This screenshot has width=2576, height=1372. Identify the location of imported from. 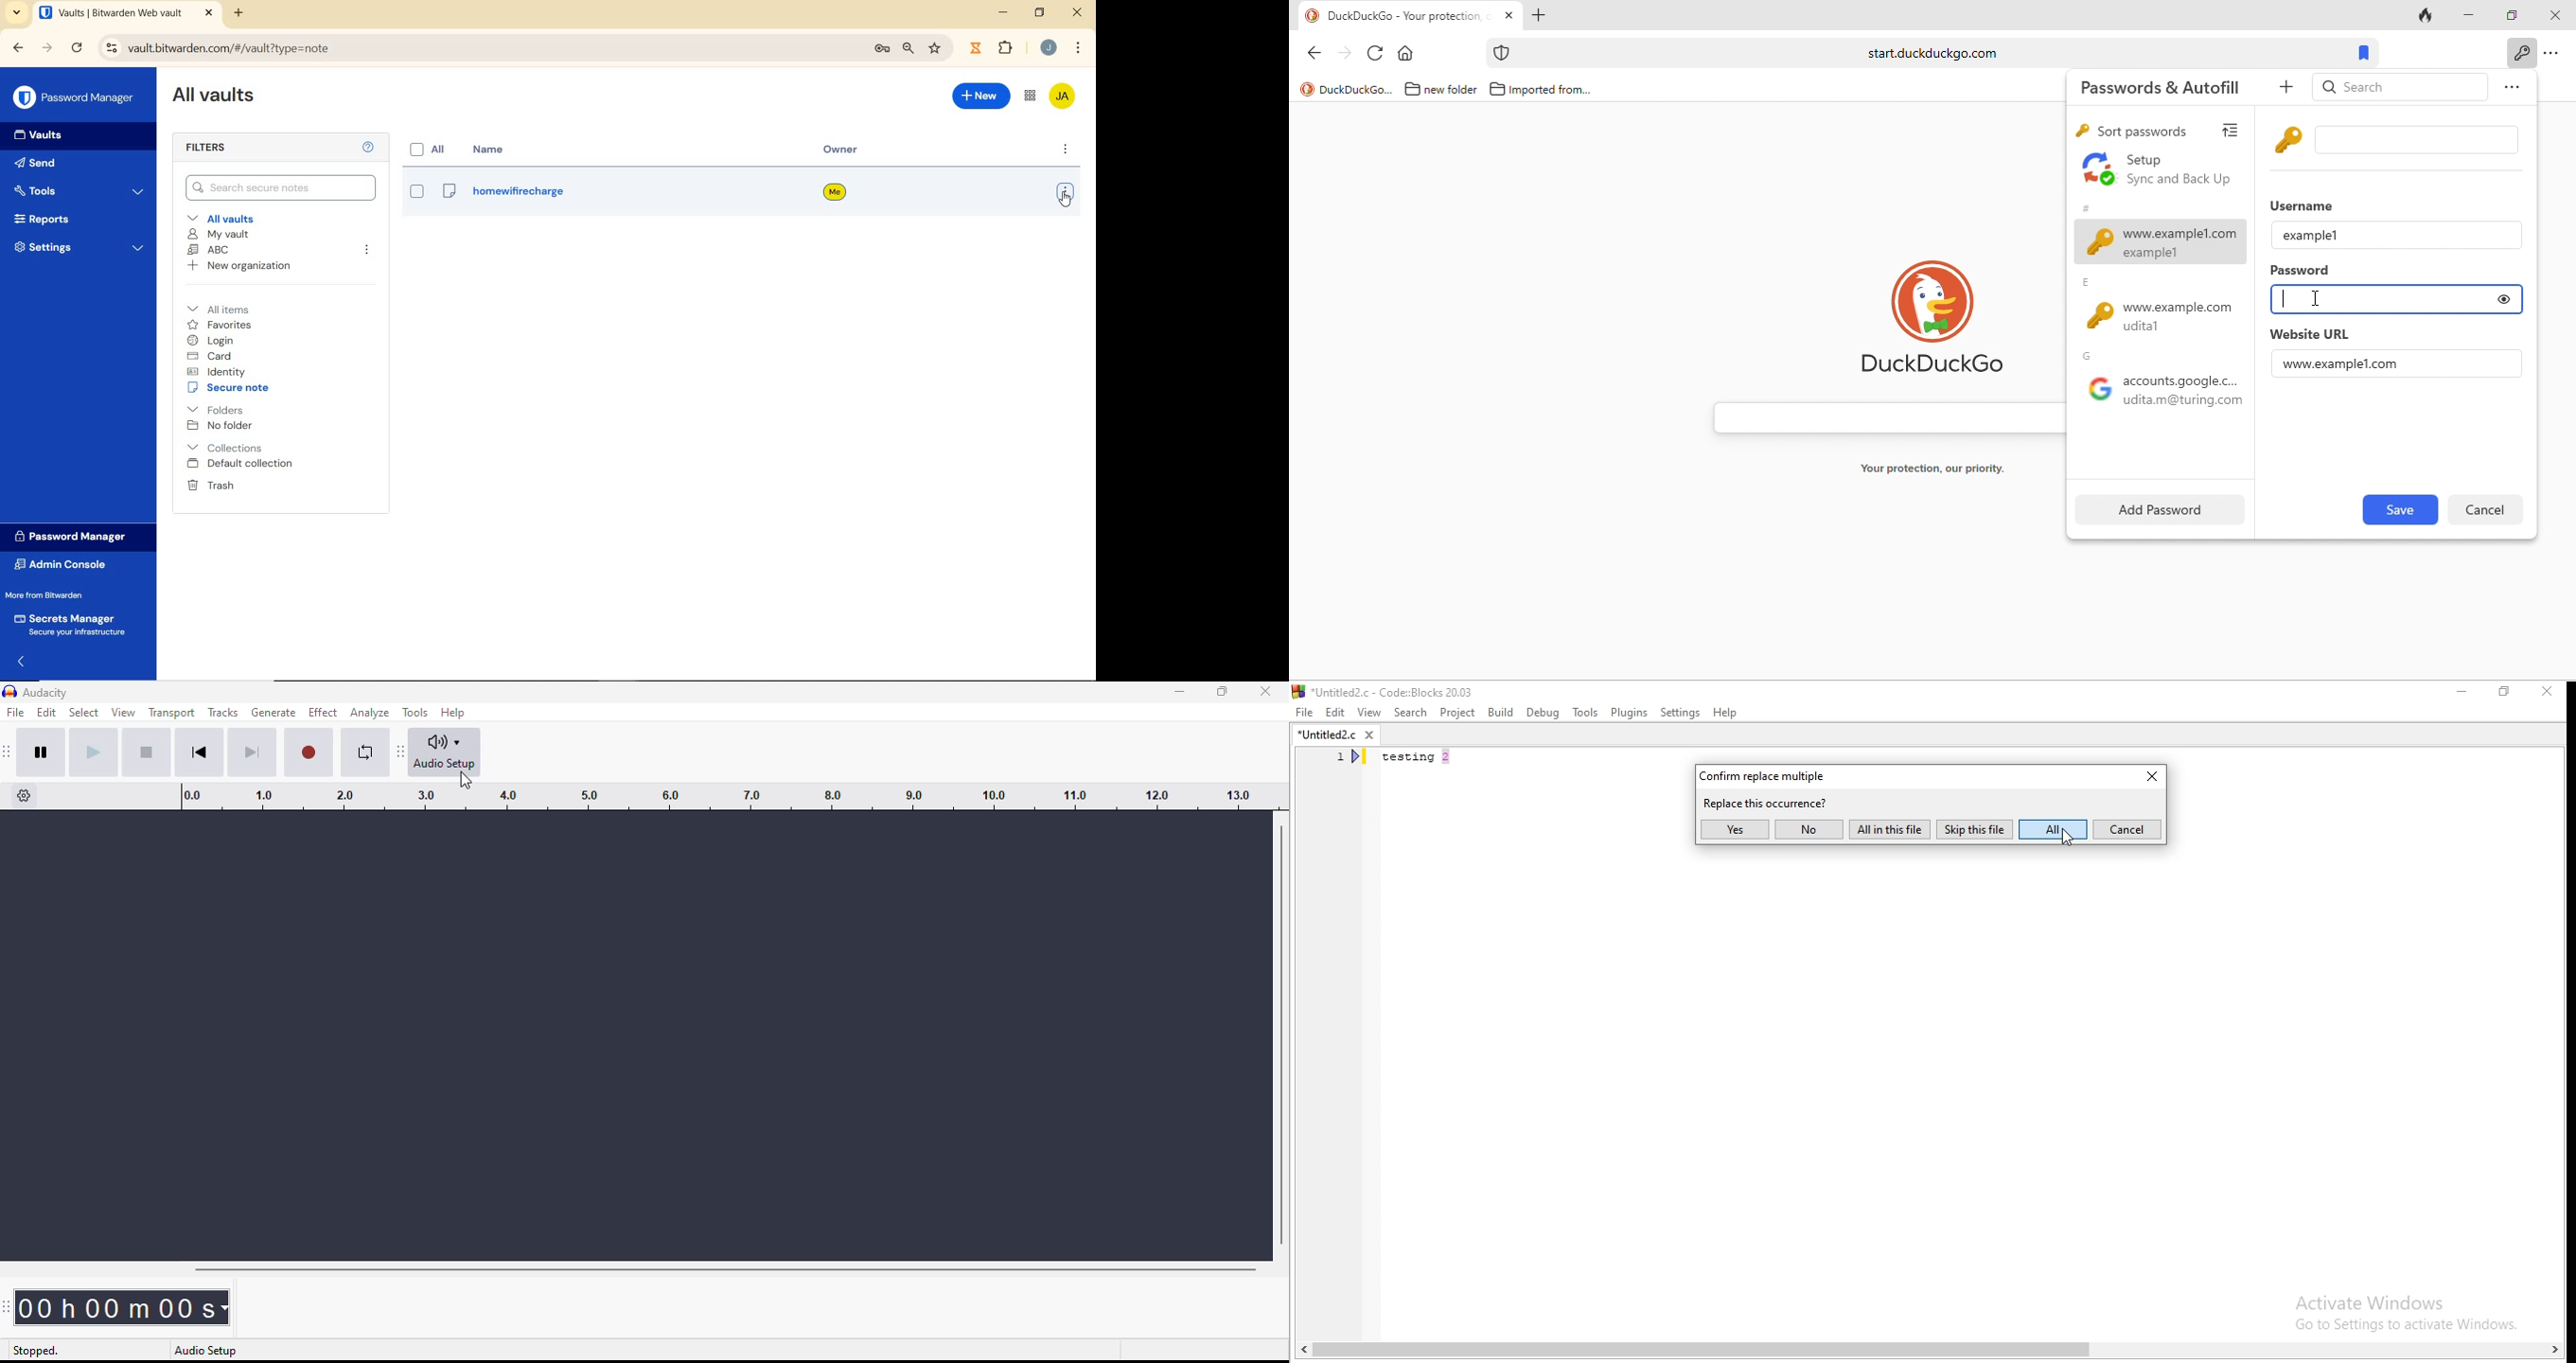
(1552, 91).